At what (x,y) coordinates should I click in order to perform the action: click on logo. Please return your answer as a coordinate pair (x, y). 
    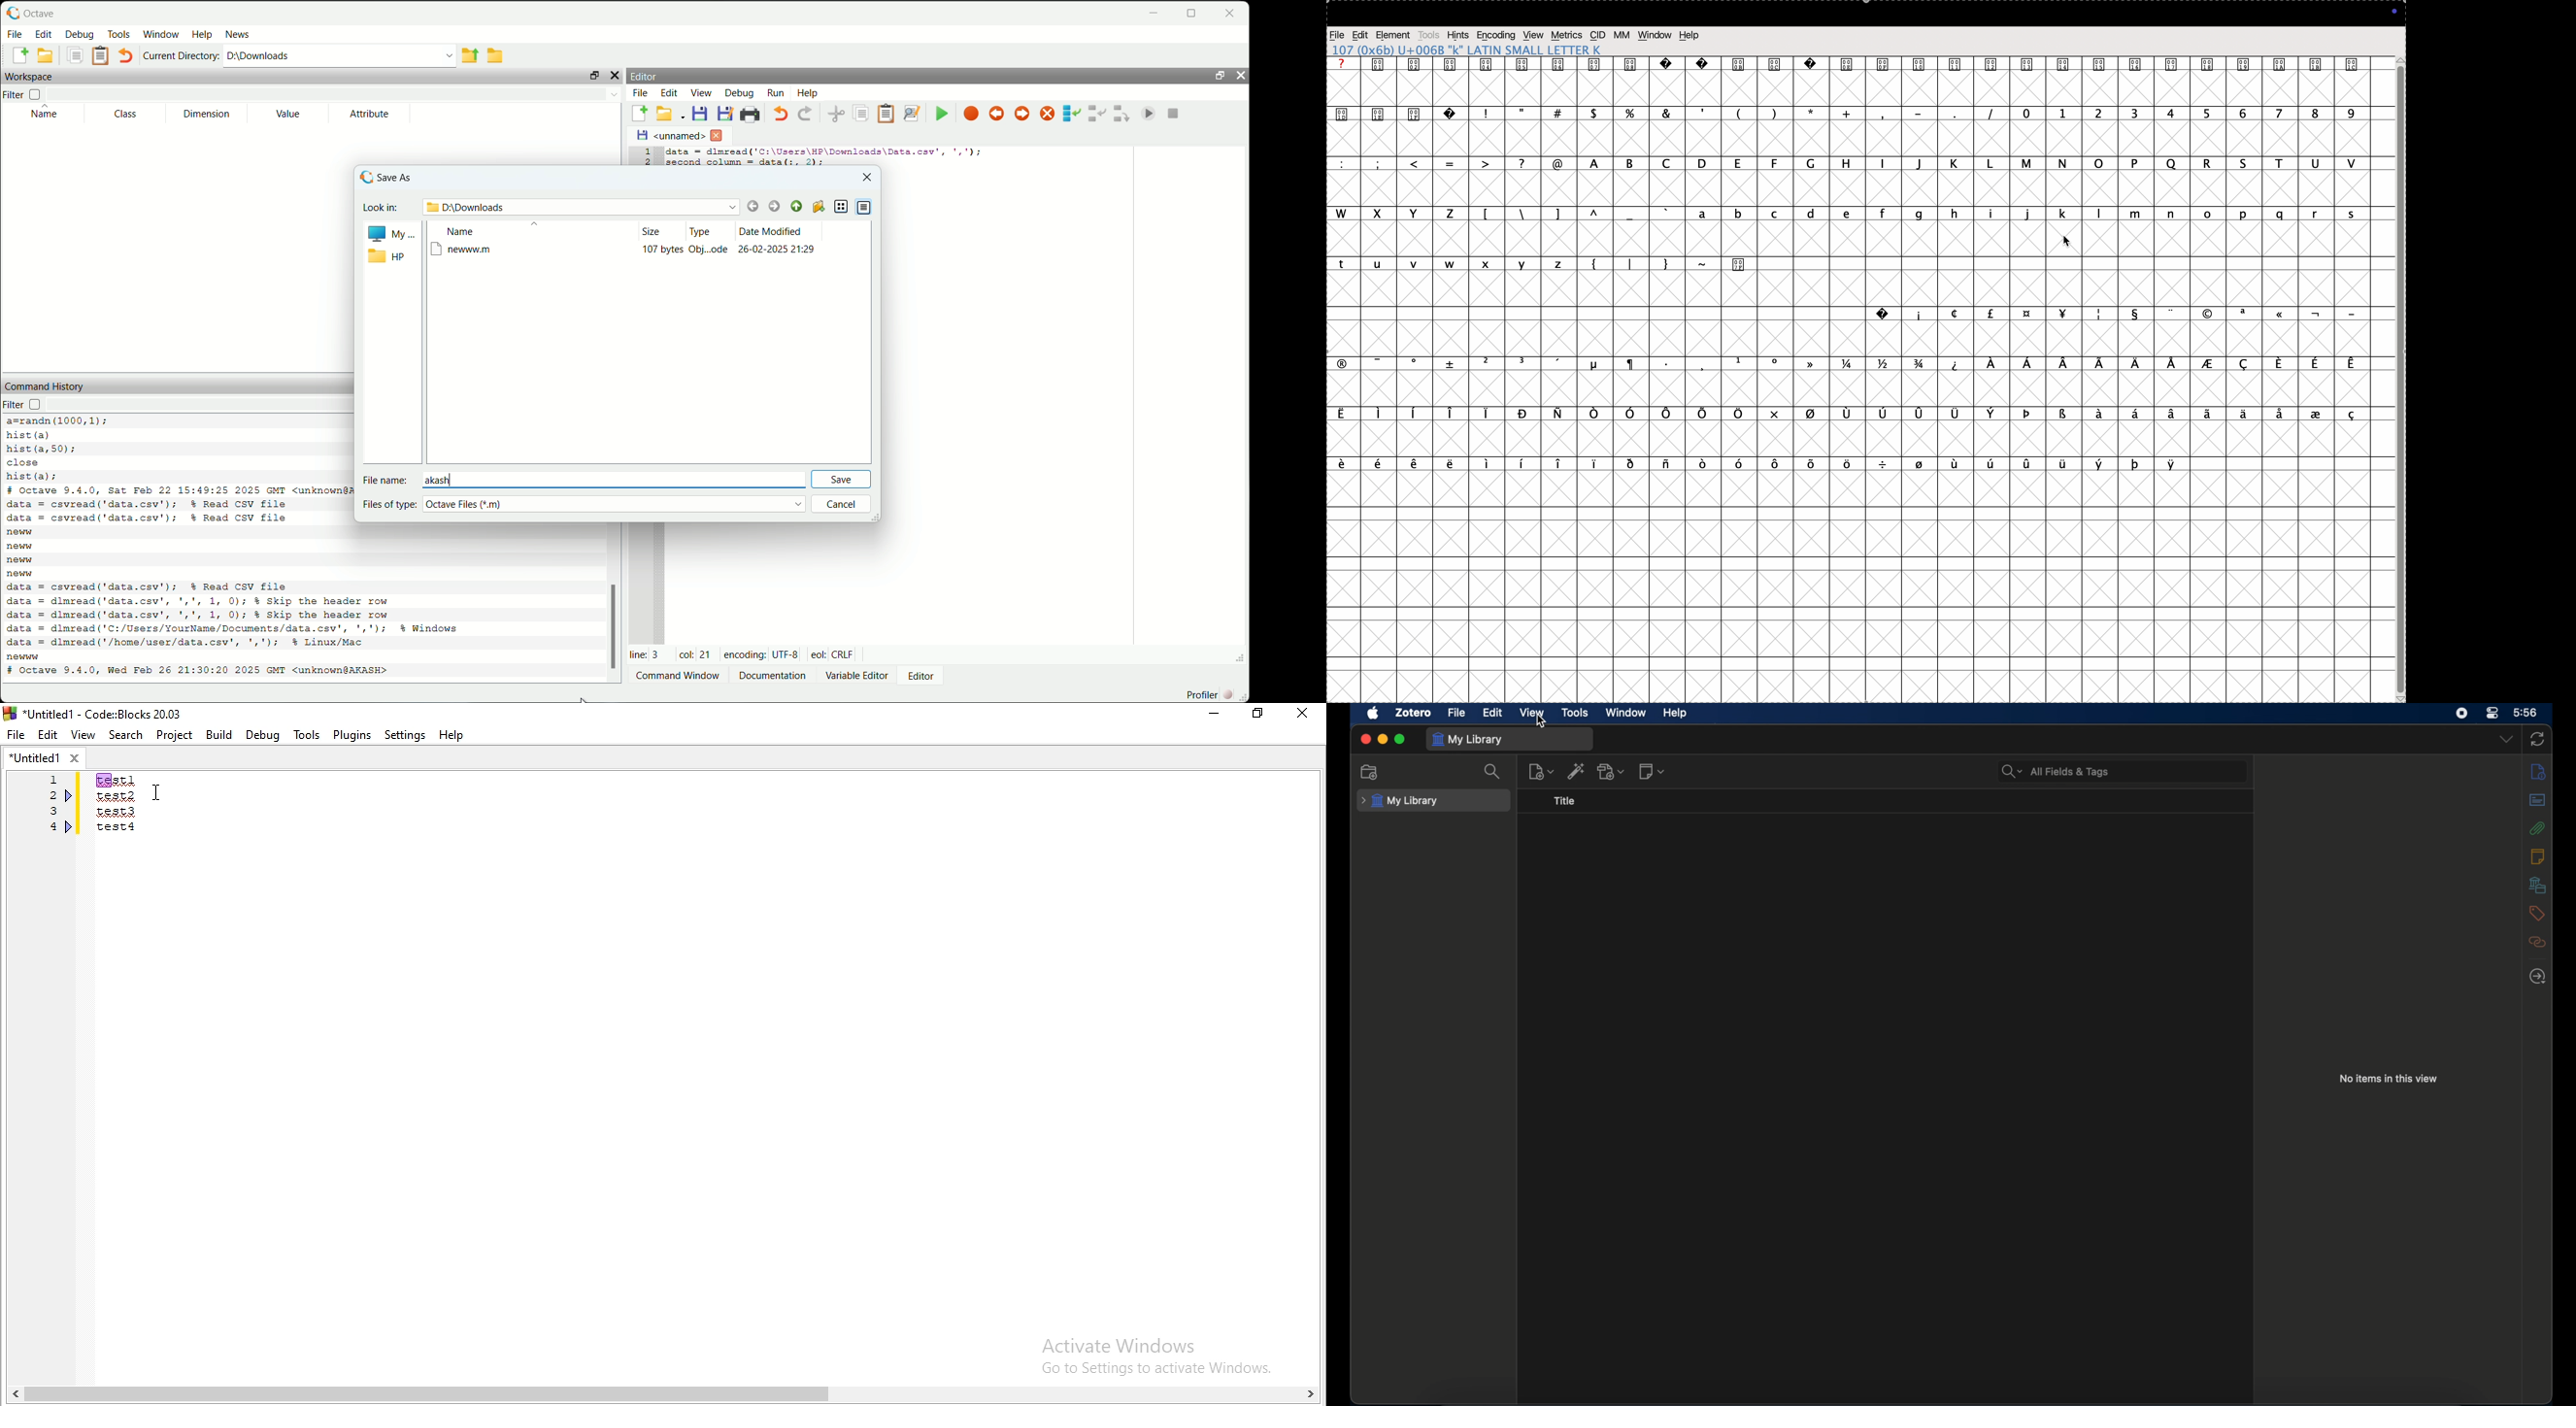
    Looking at the image, I should click on (95, 712).